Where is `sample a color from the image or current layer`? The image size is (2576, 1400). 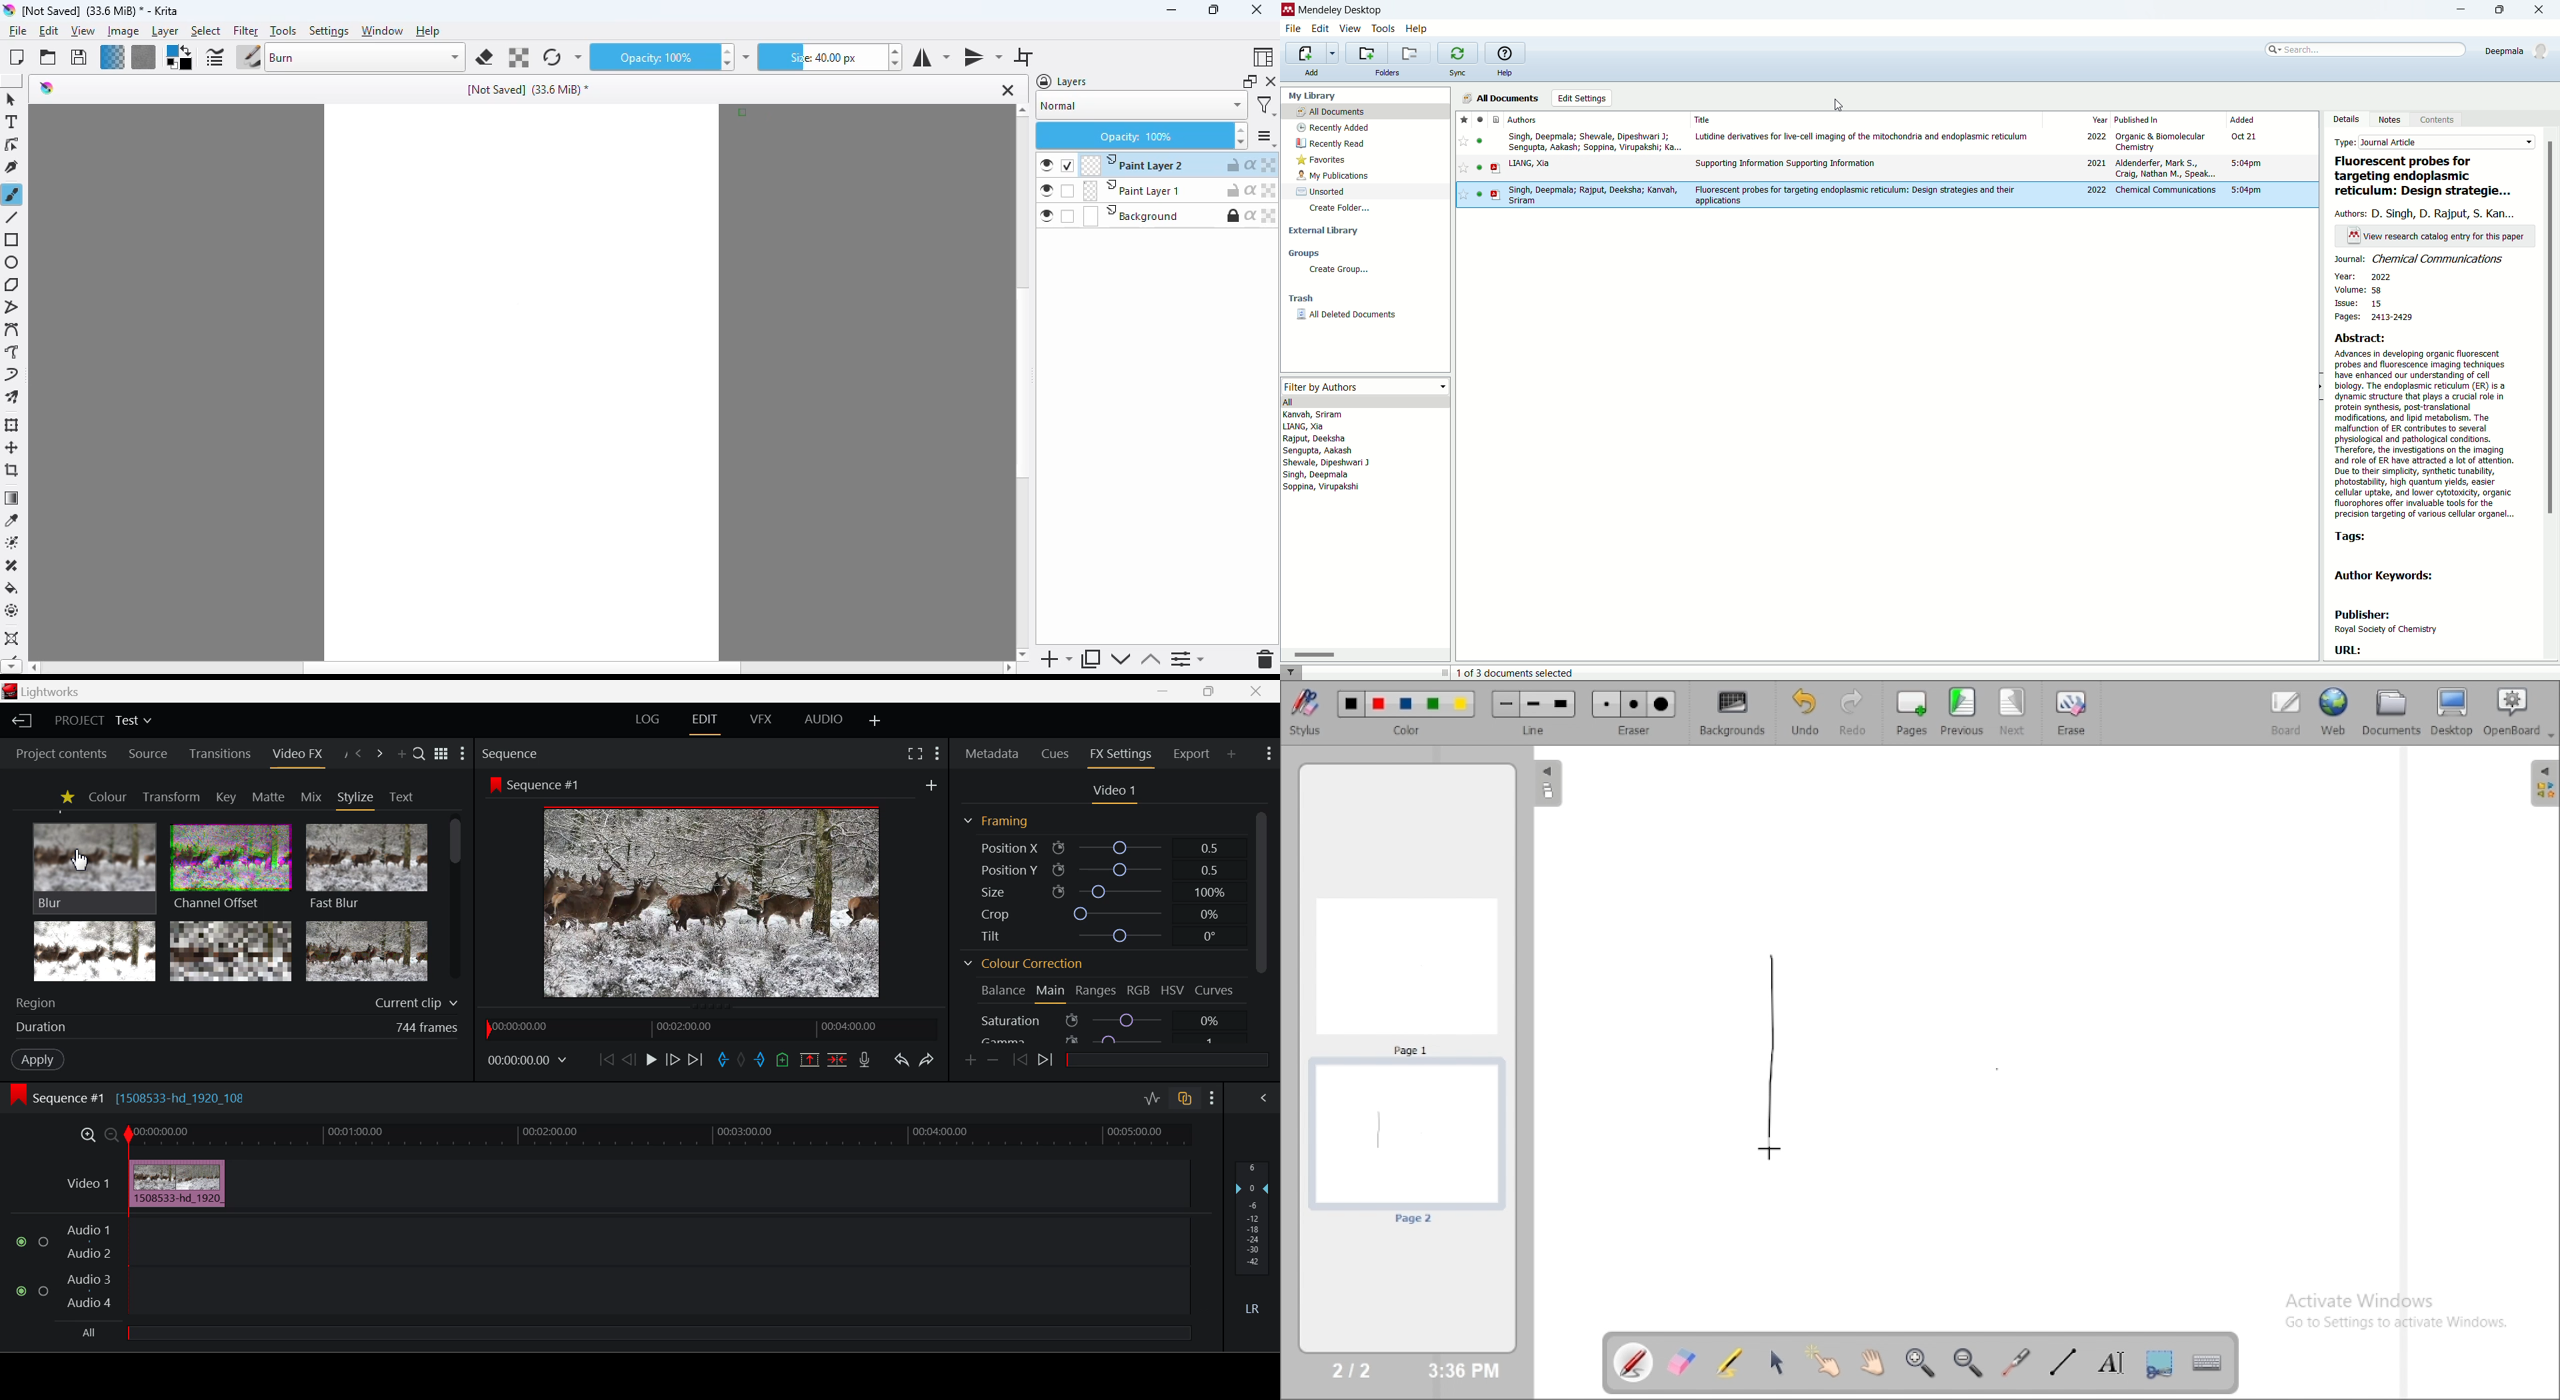
sample a color from the image or current layer is located at coordinates (12, 520).